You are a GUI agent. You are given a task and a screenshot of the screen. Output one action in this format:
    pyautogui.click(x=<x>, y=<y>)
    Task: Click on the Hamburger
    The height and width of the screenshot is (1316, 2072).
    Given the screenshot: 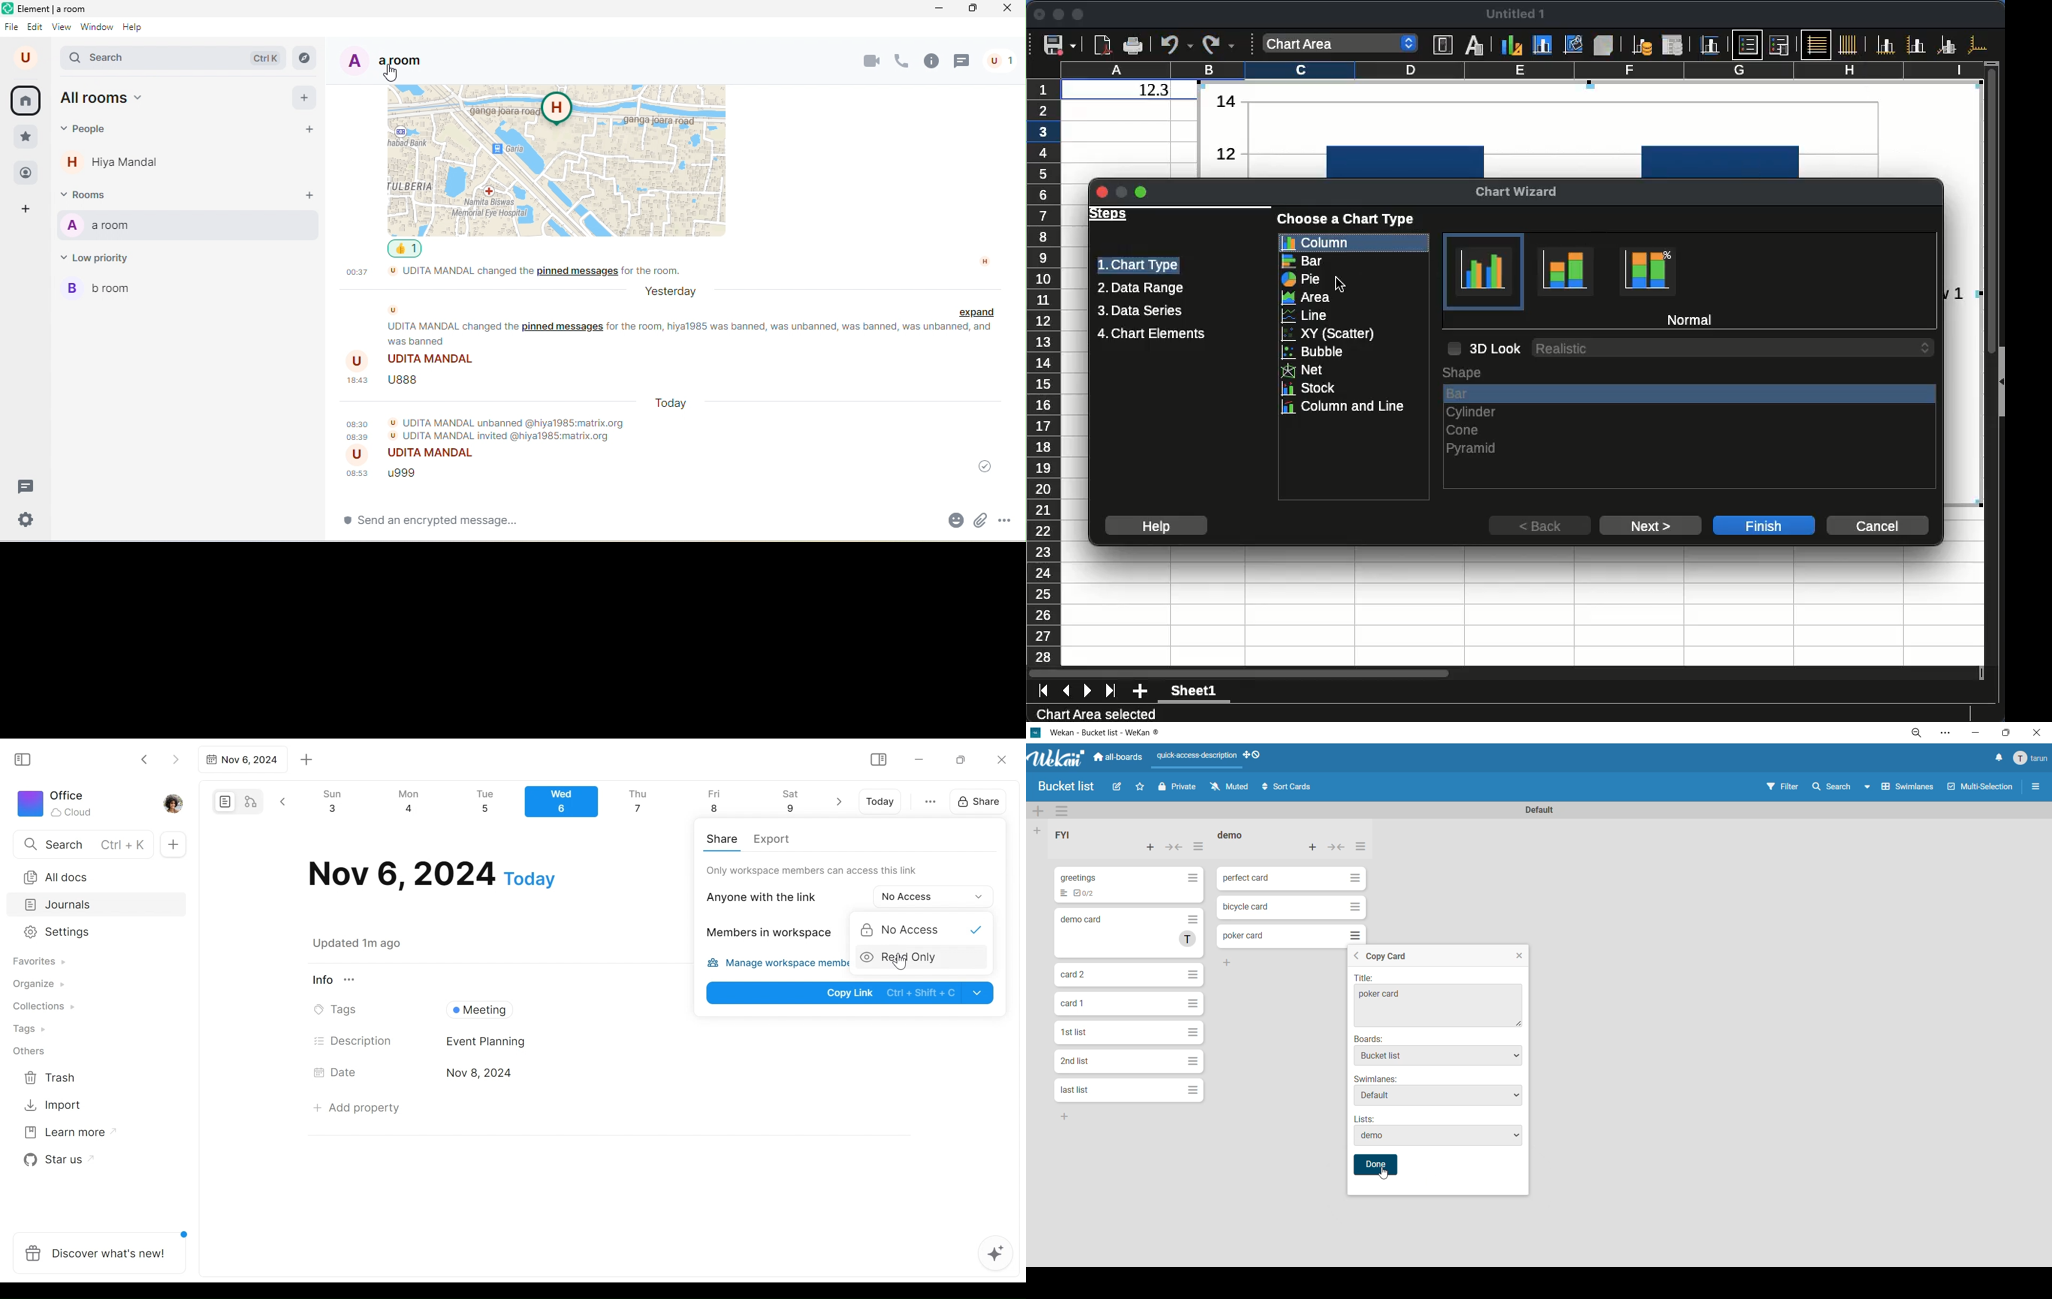 What is the action you would take?
    pyautogui.click(x=1192, y=1091)
    